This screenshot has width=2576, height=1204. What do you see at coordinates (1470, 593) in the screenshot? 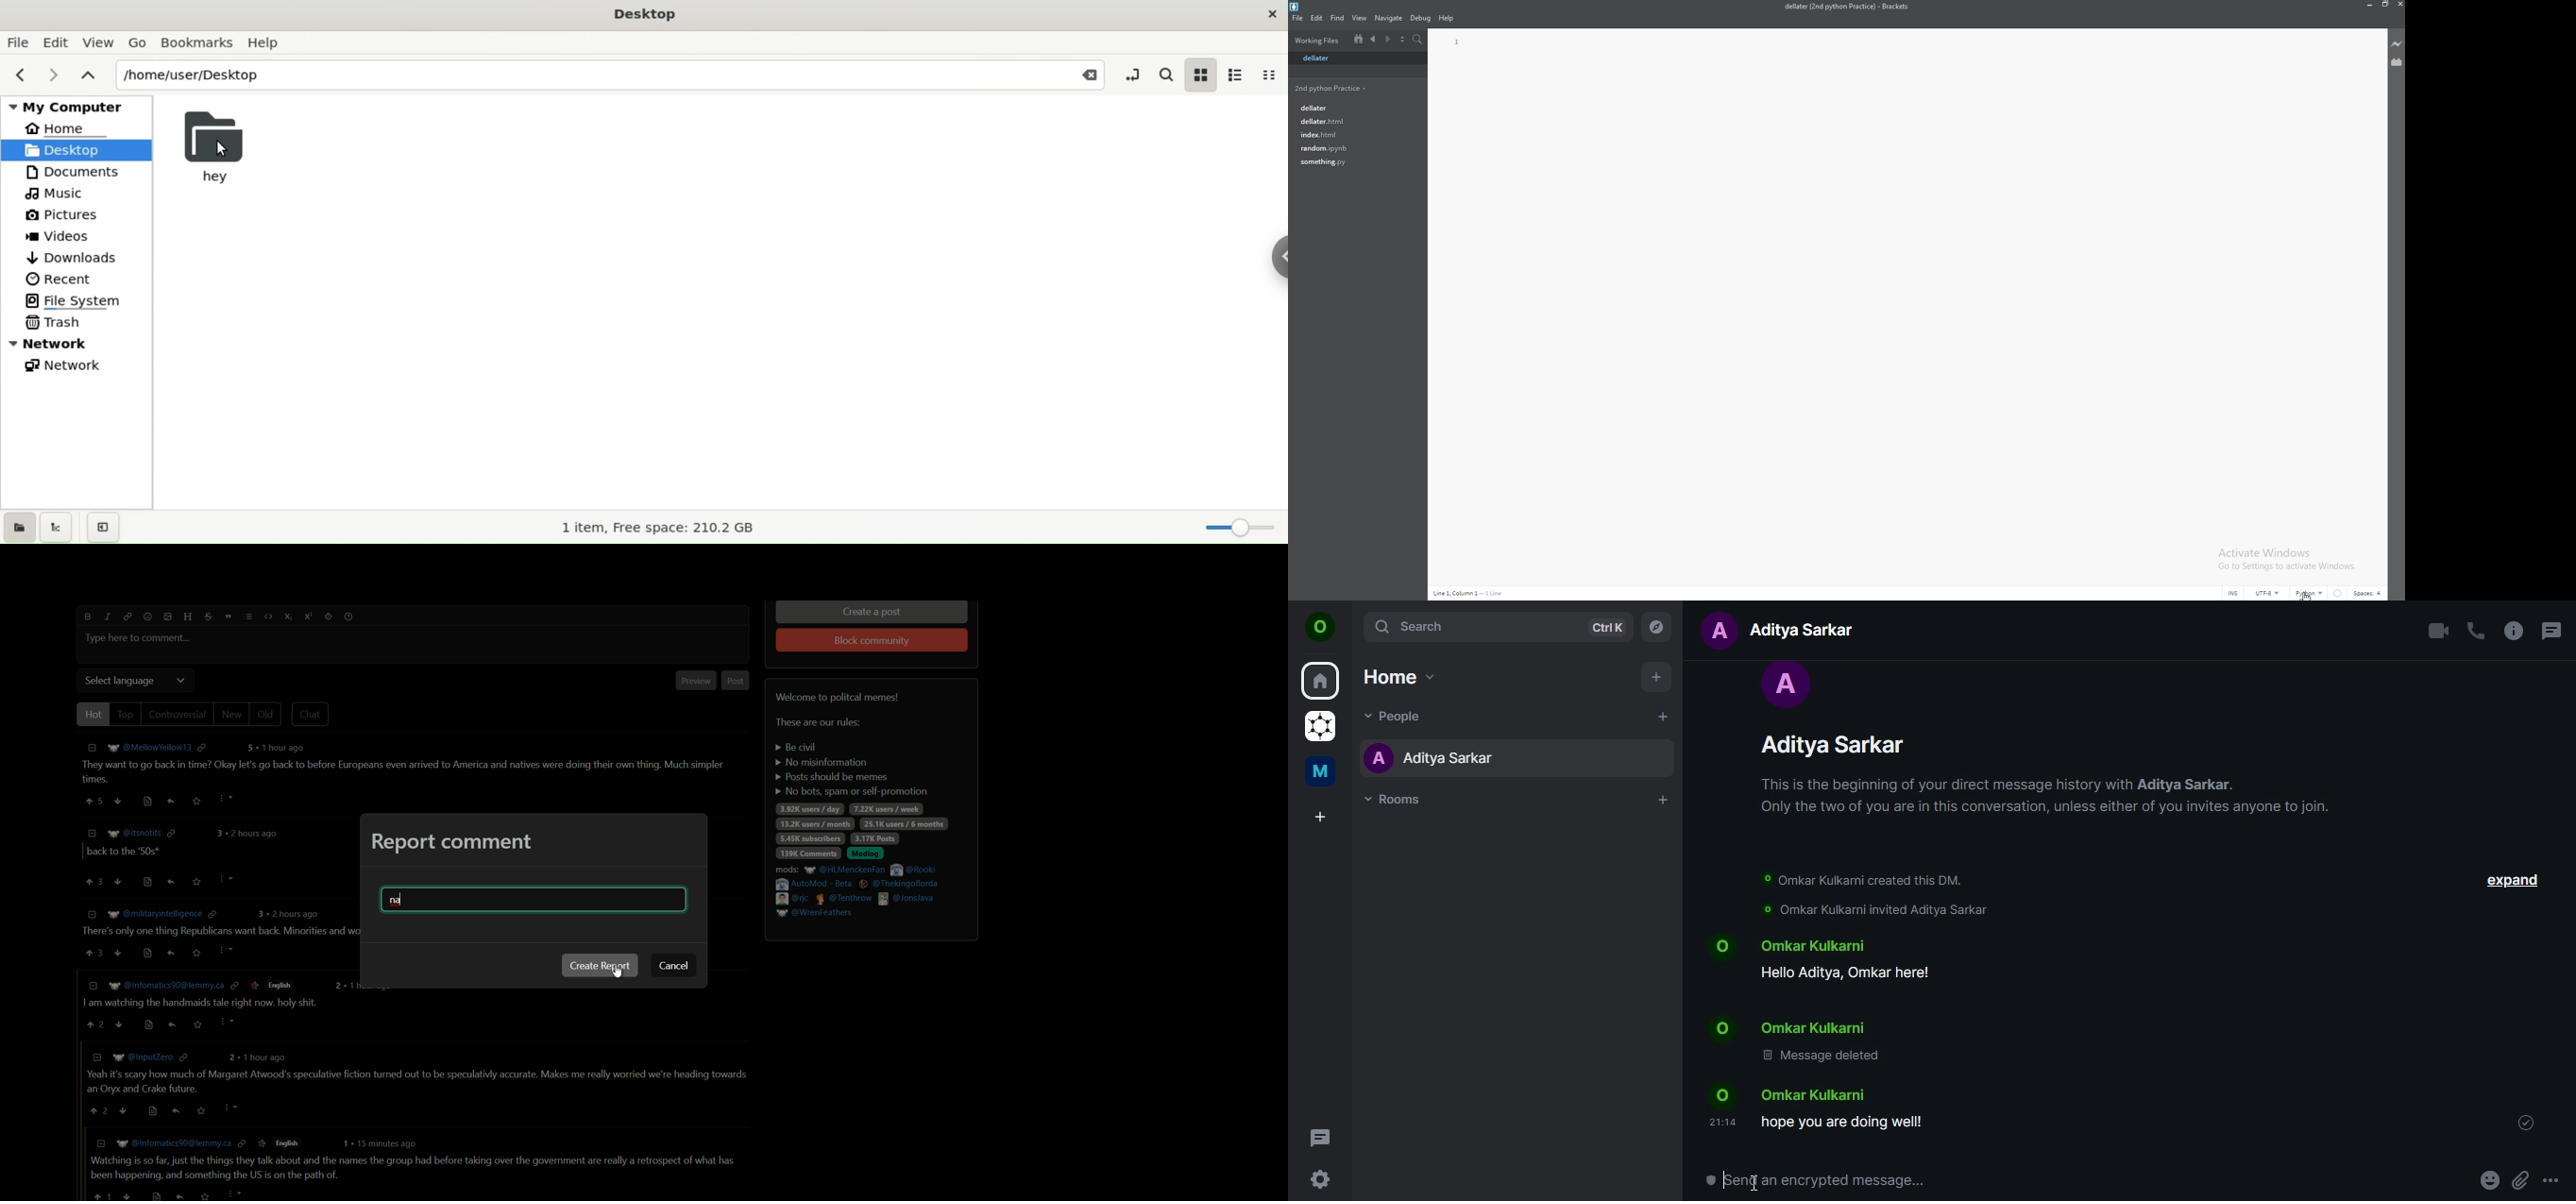
I see `description` at bounding box center [1470, 593].